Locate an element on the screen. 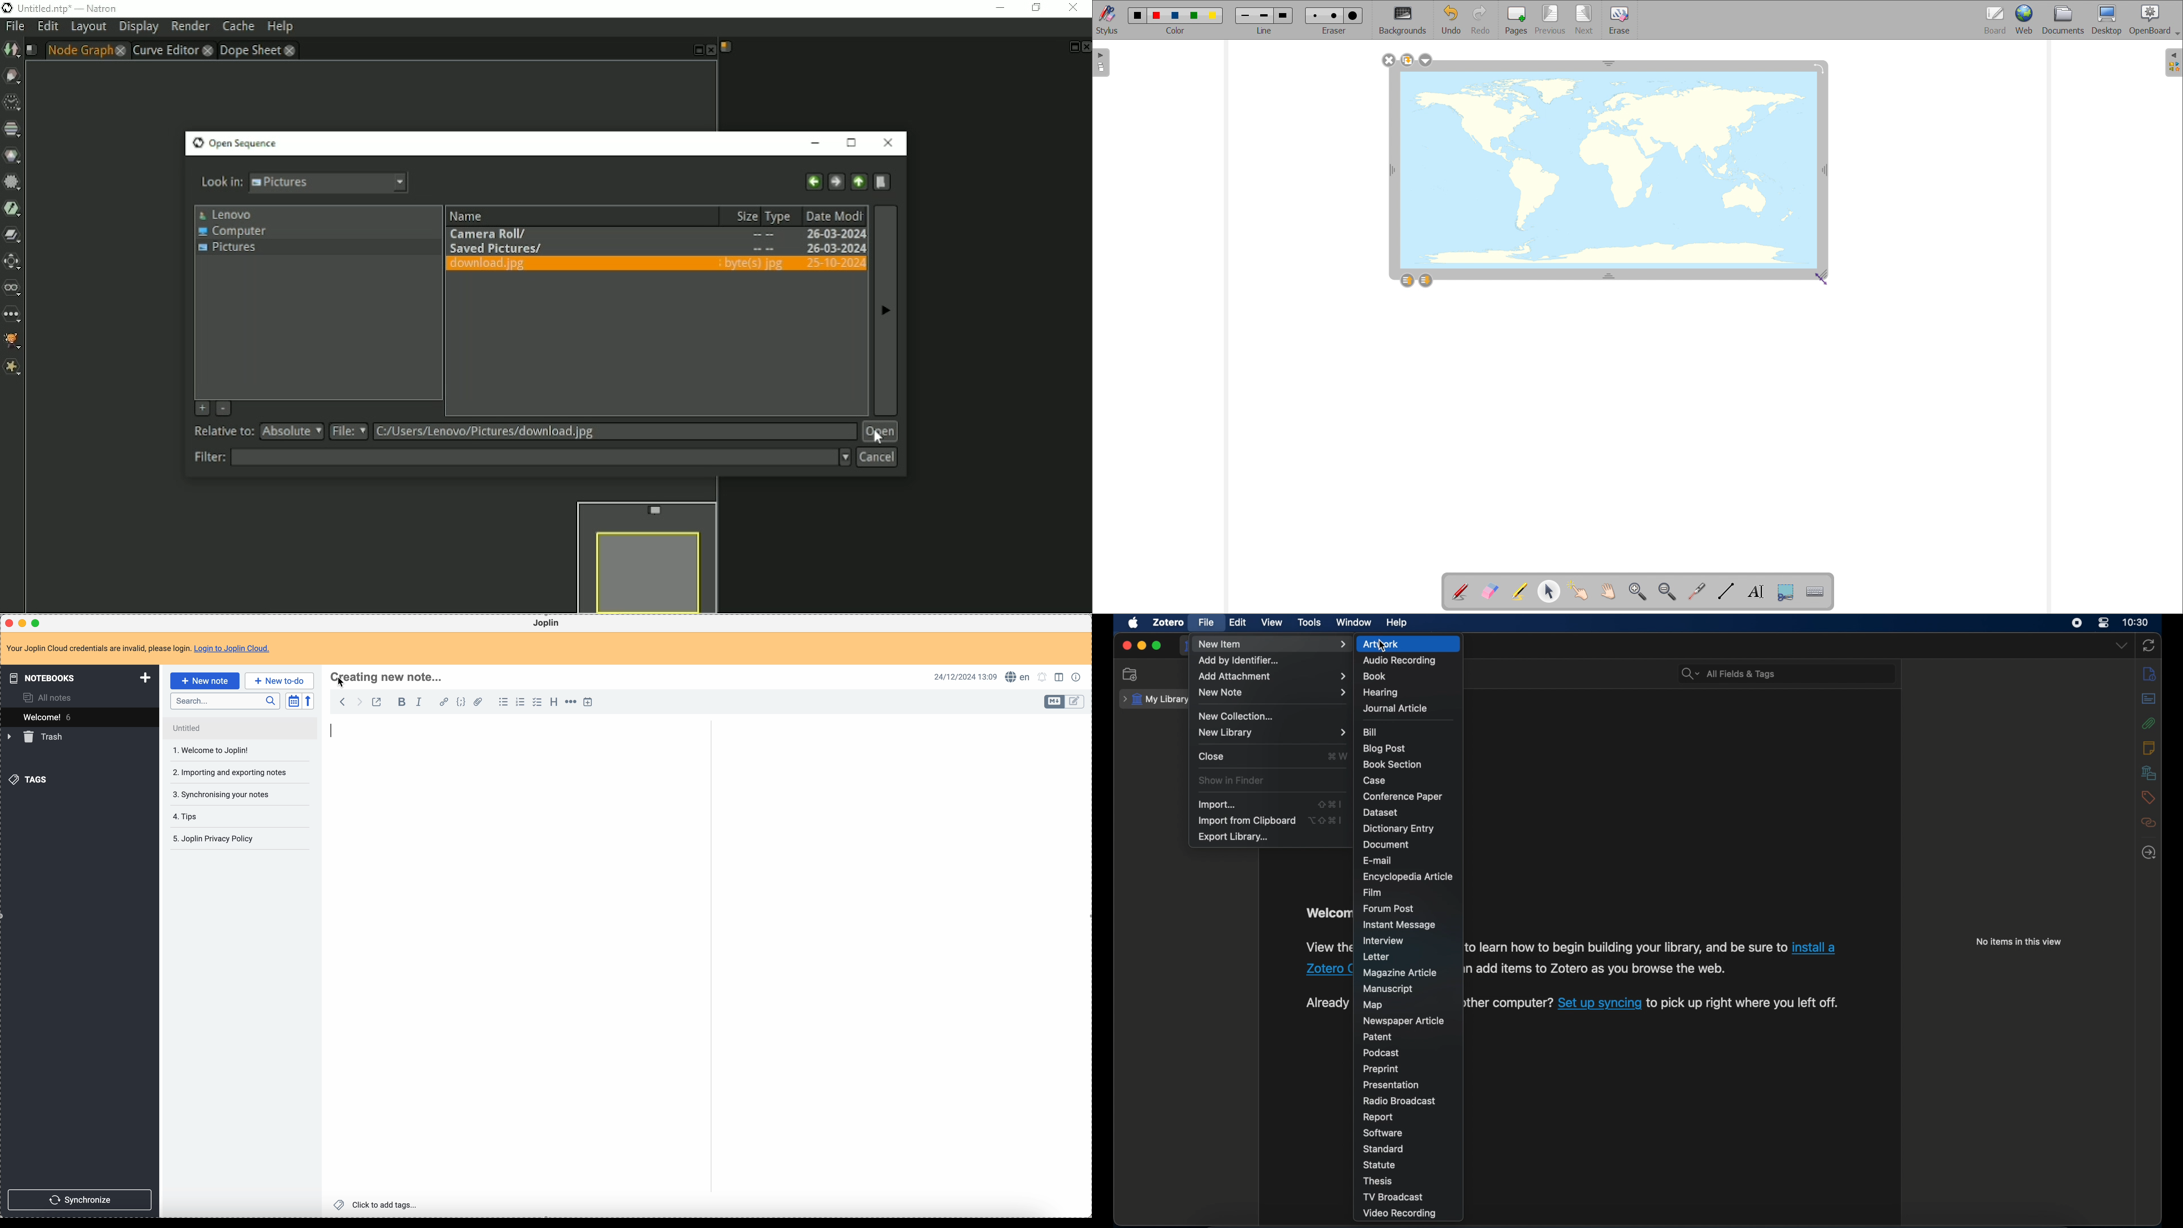 This screenshot has width=2184, height=1232. add attachments is located at coordinates (1272, 677).